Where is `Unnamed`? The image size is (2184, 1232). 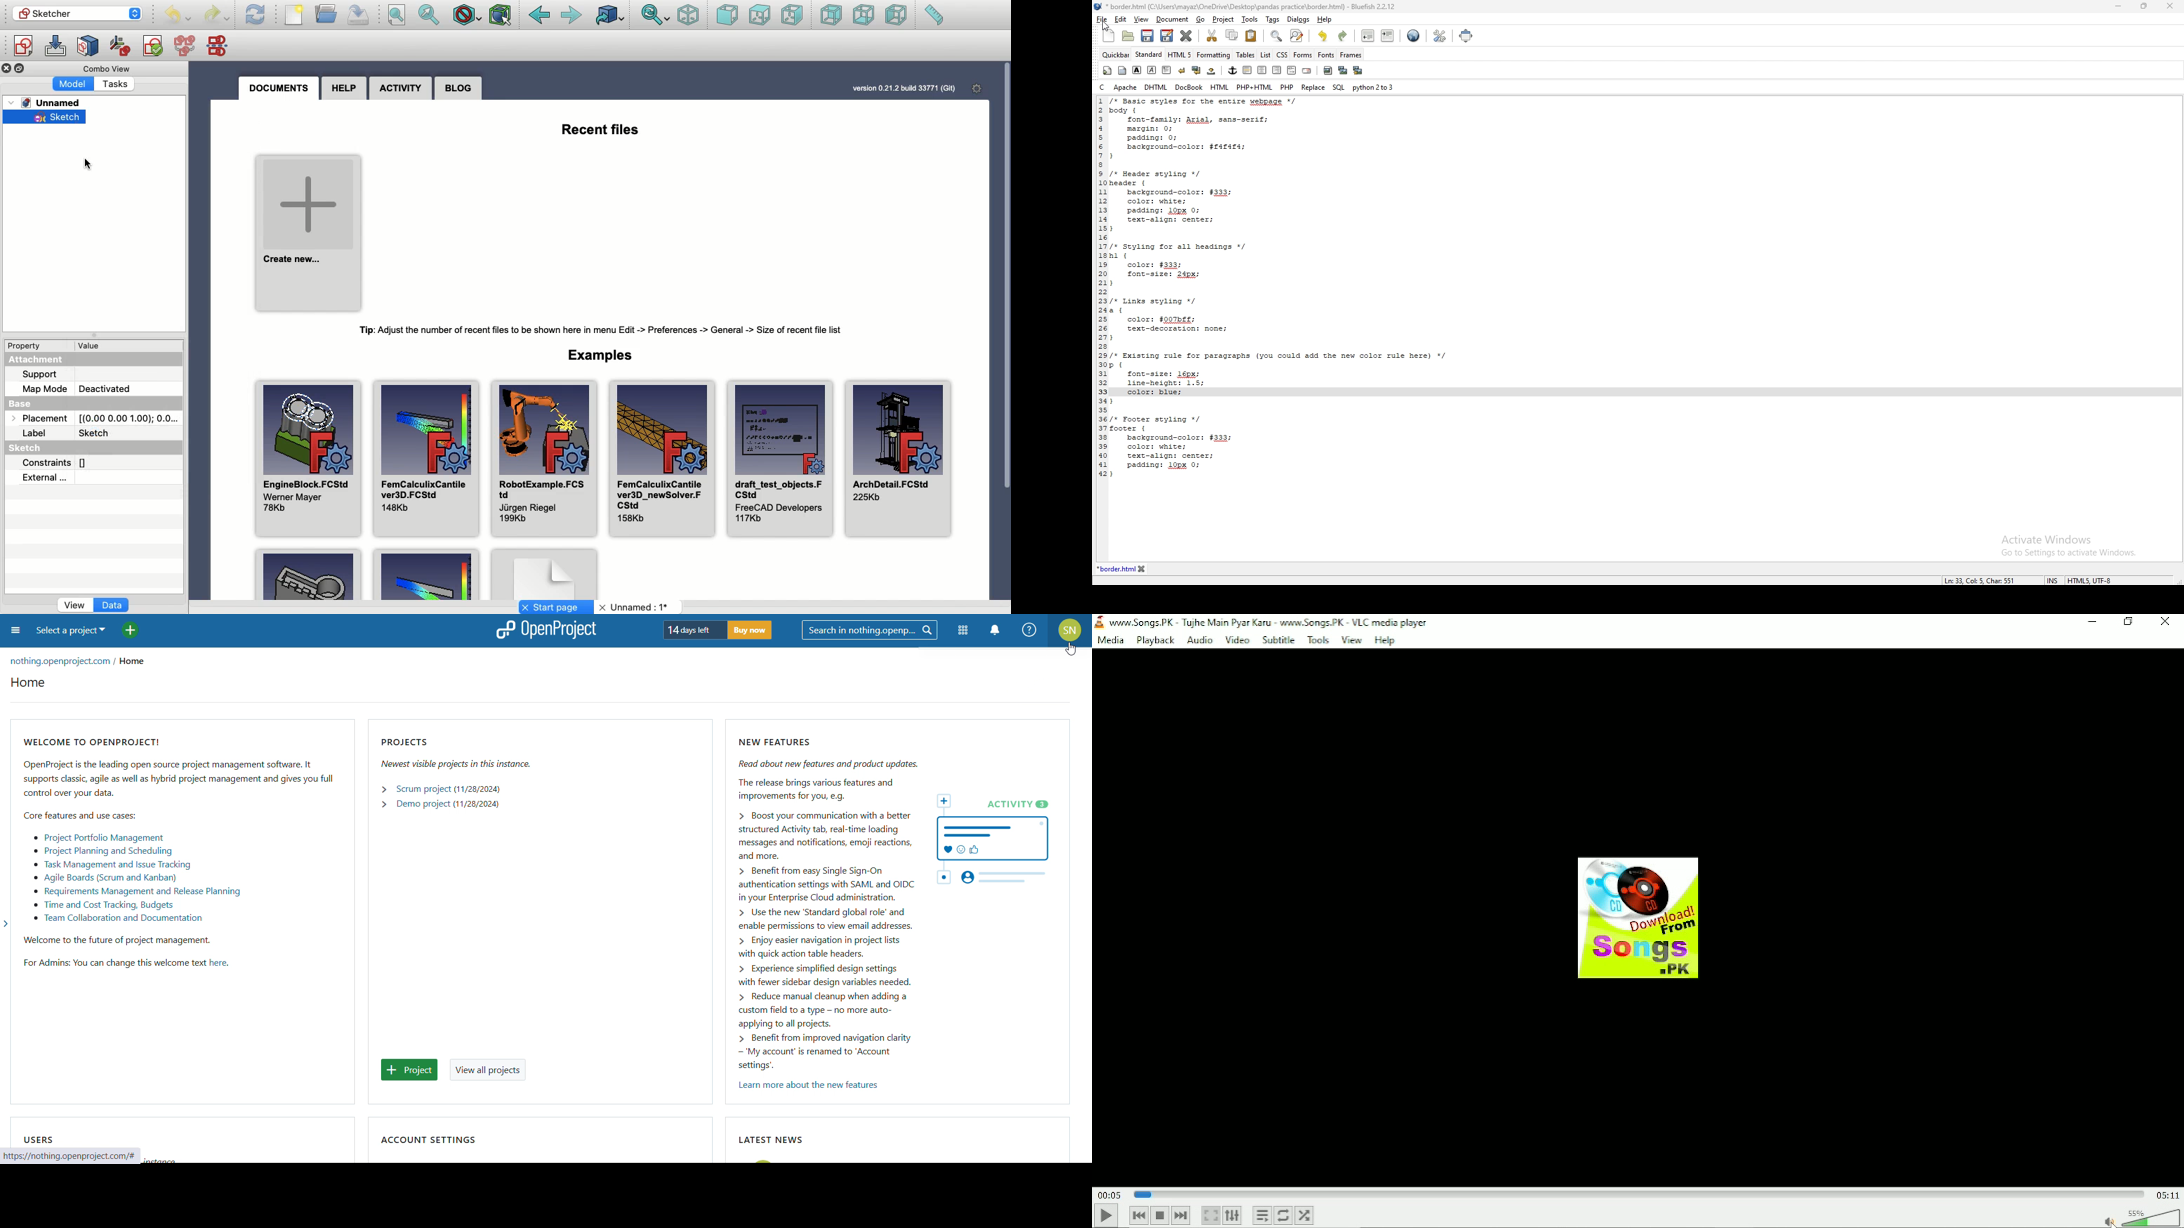 Unnamed is located at coordinates (636, 608).